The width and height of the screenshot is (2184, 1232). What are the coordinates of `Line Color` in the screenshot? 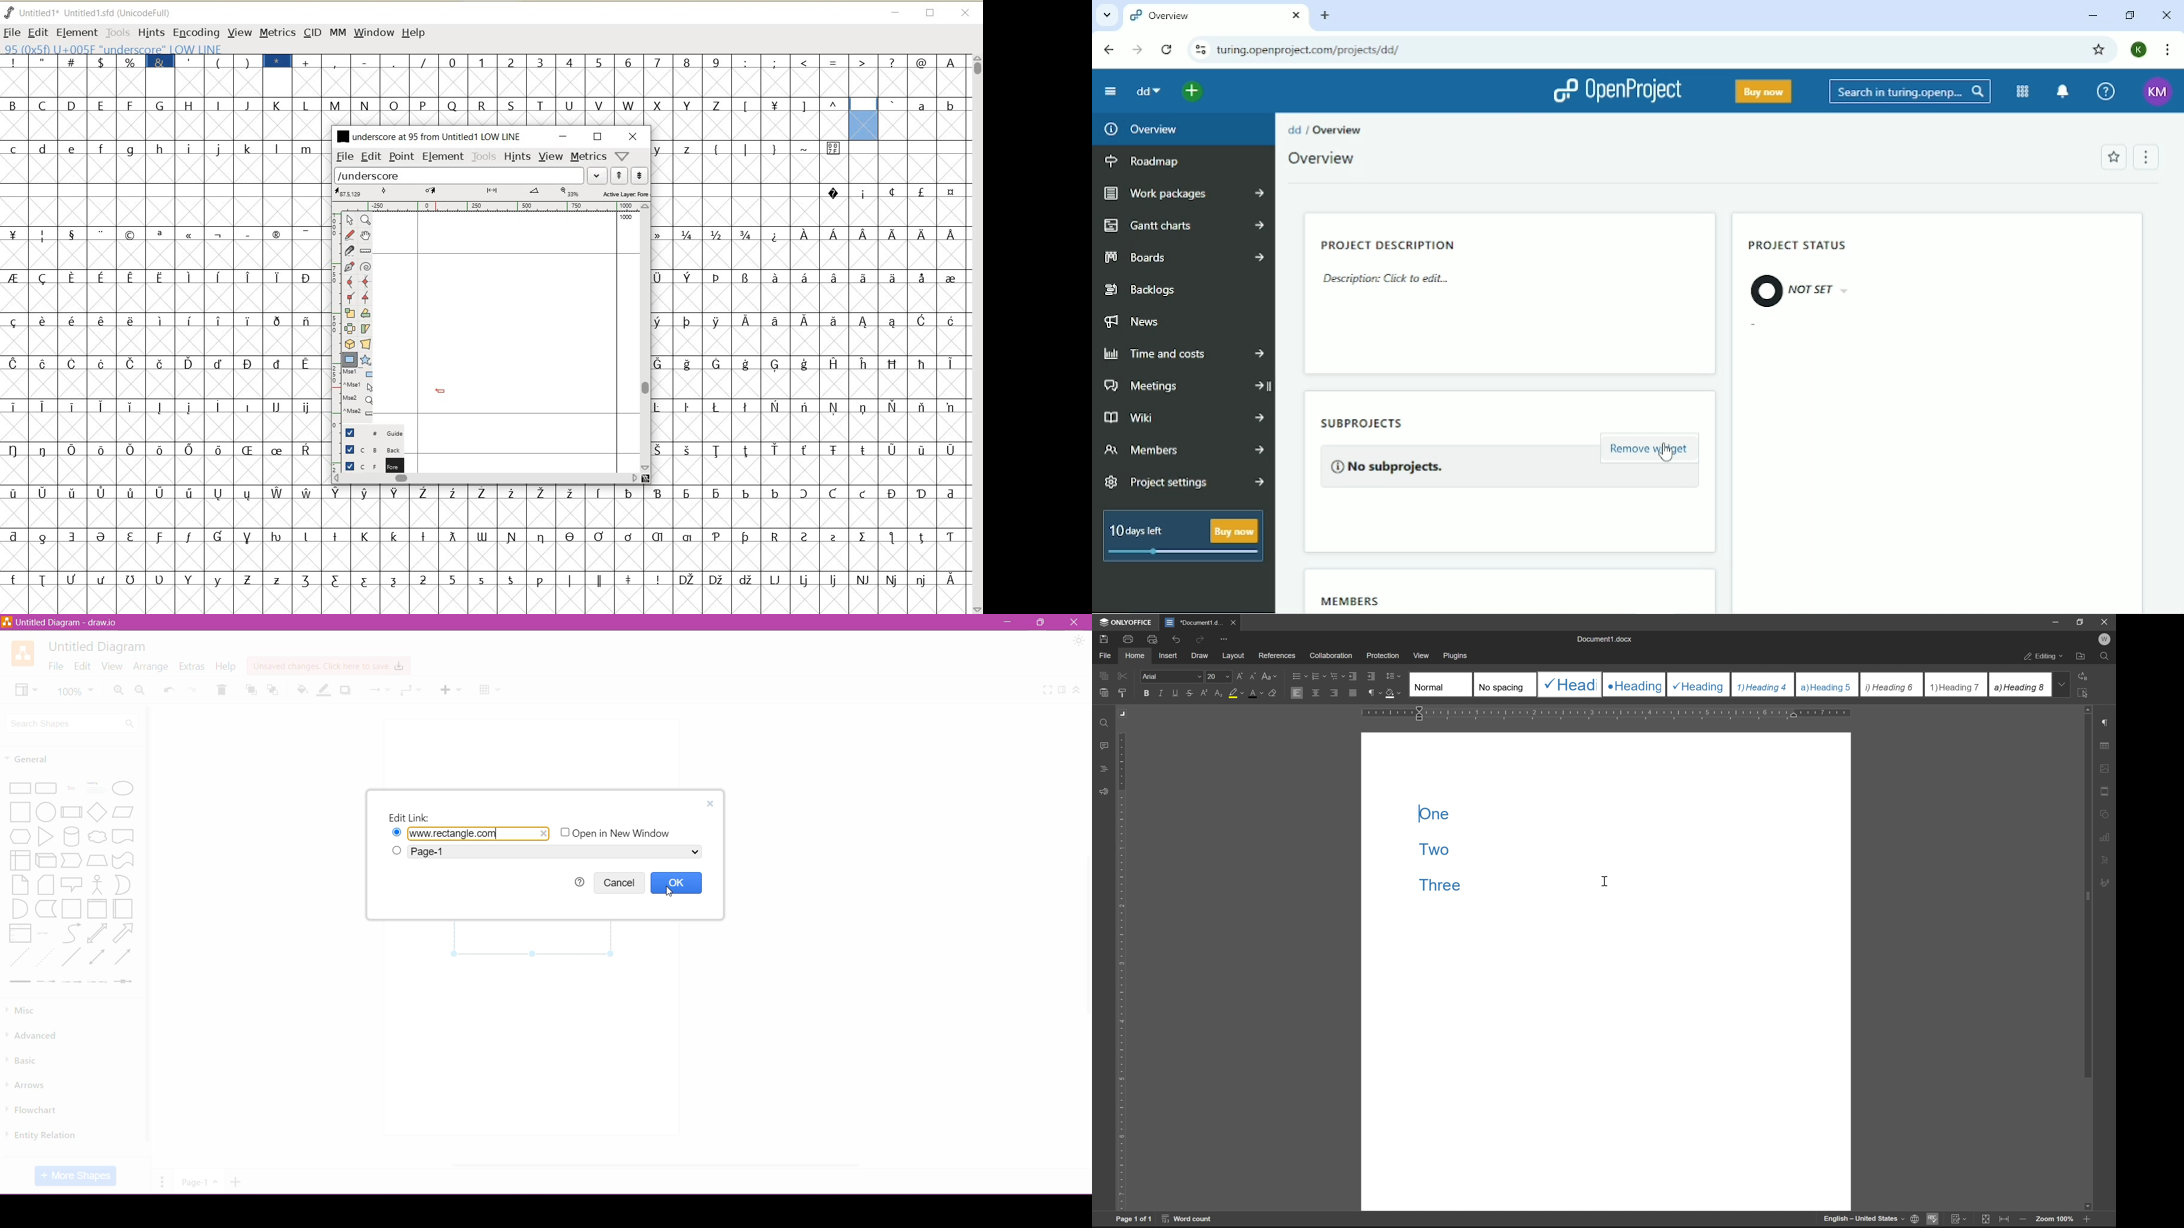 It's located at (325, 690).